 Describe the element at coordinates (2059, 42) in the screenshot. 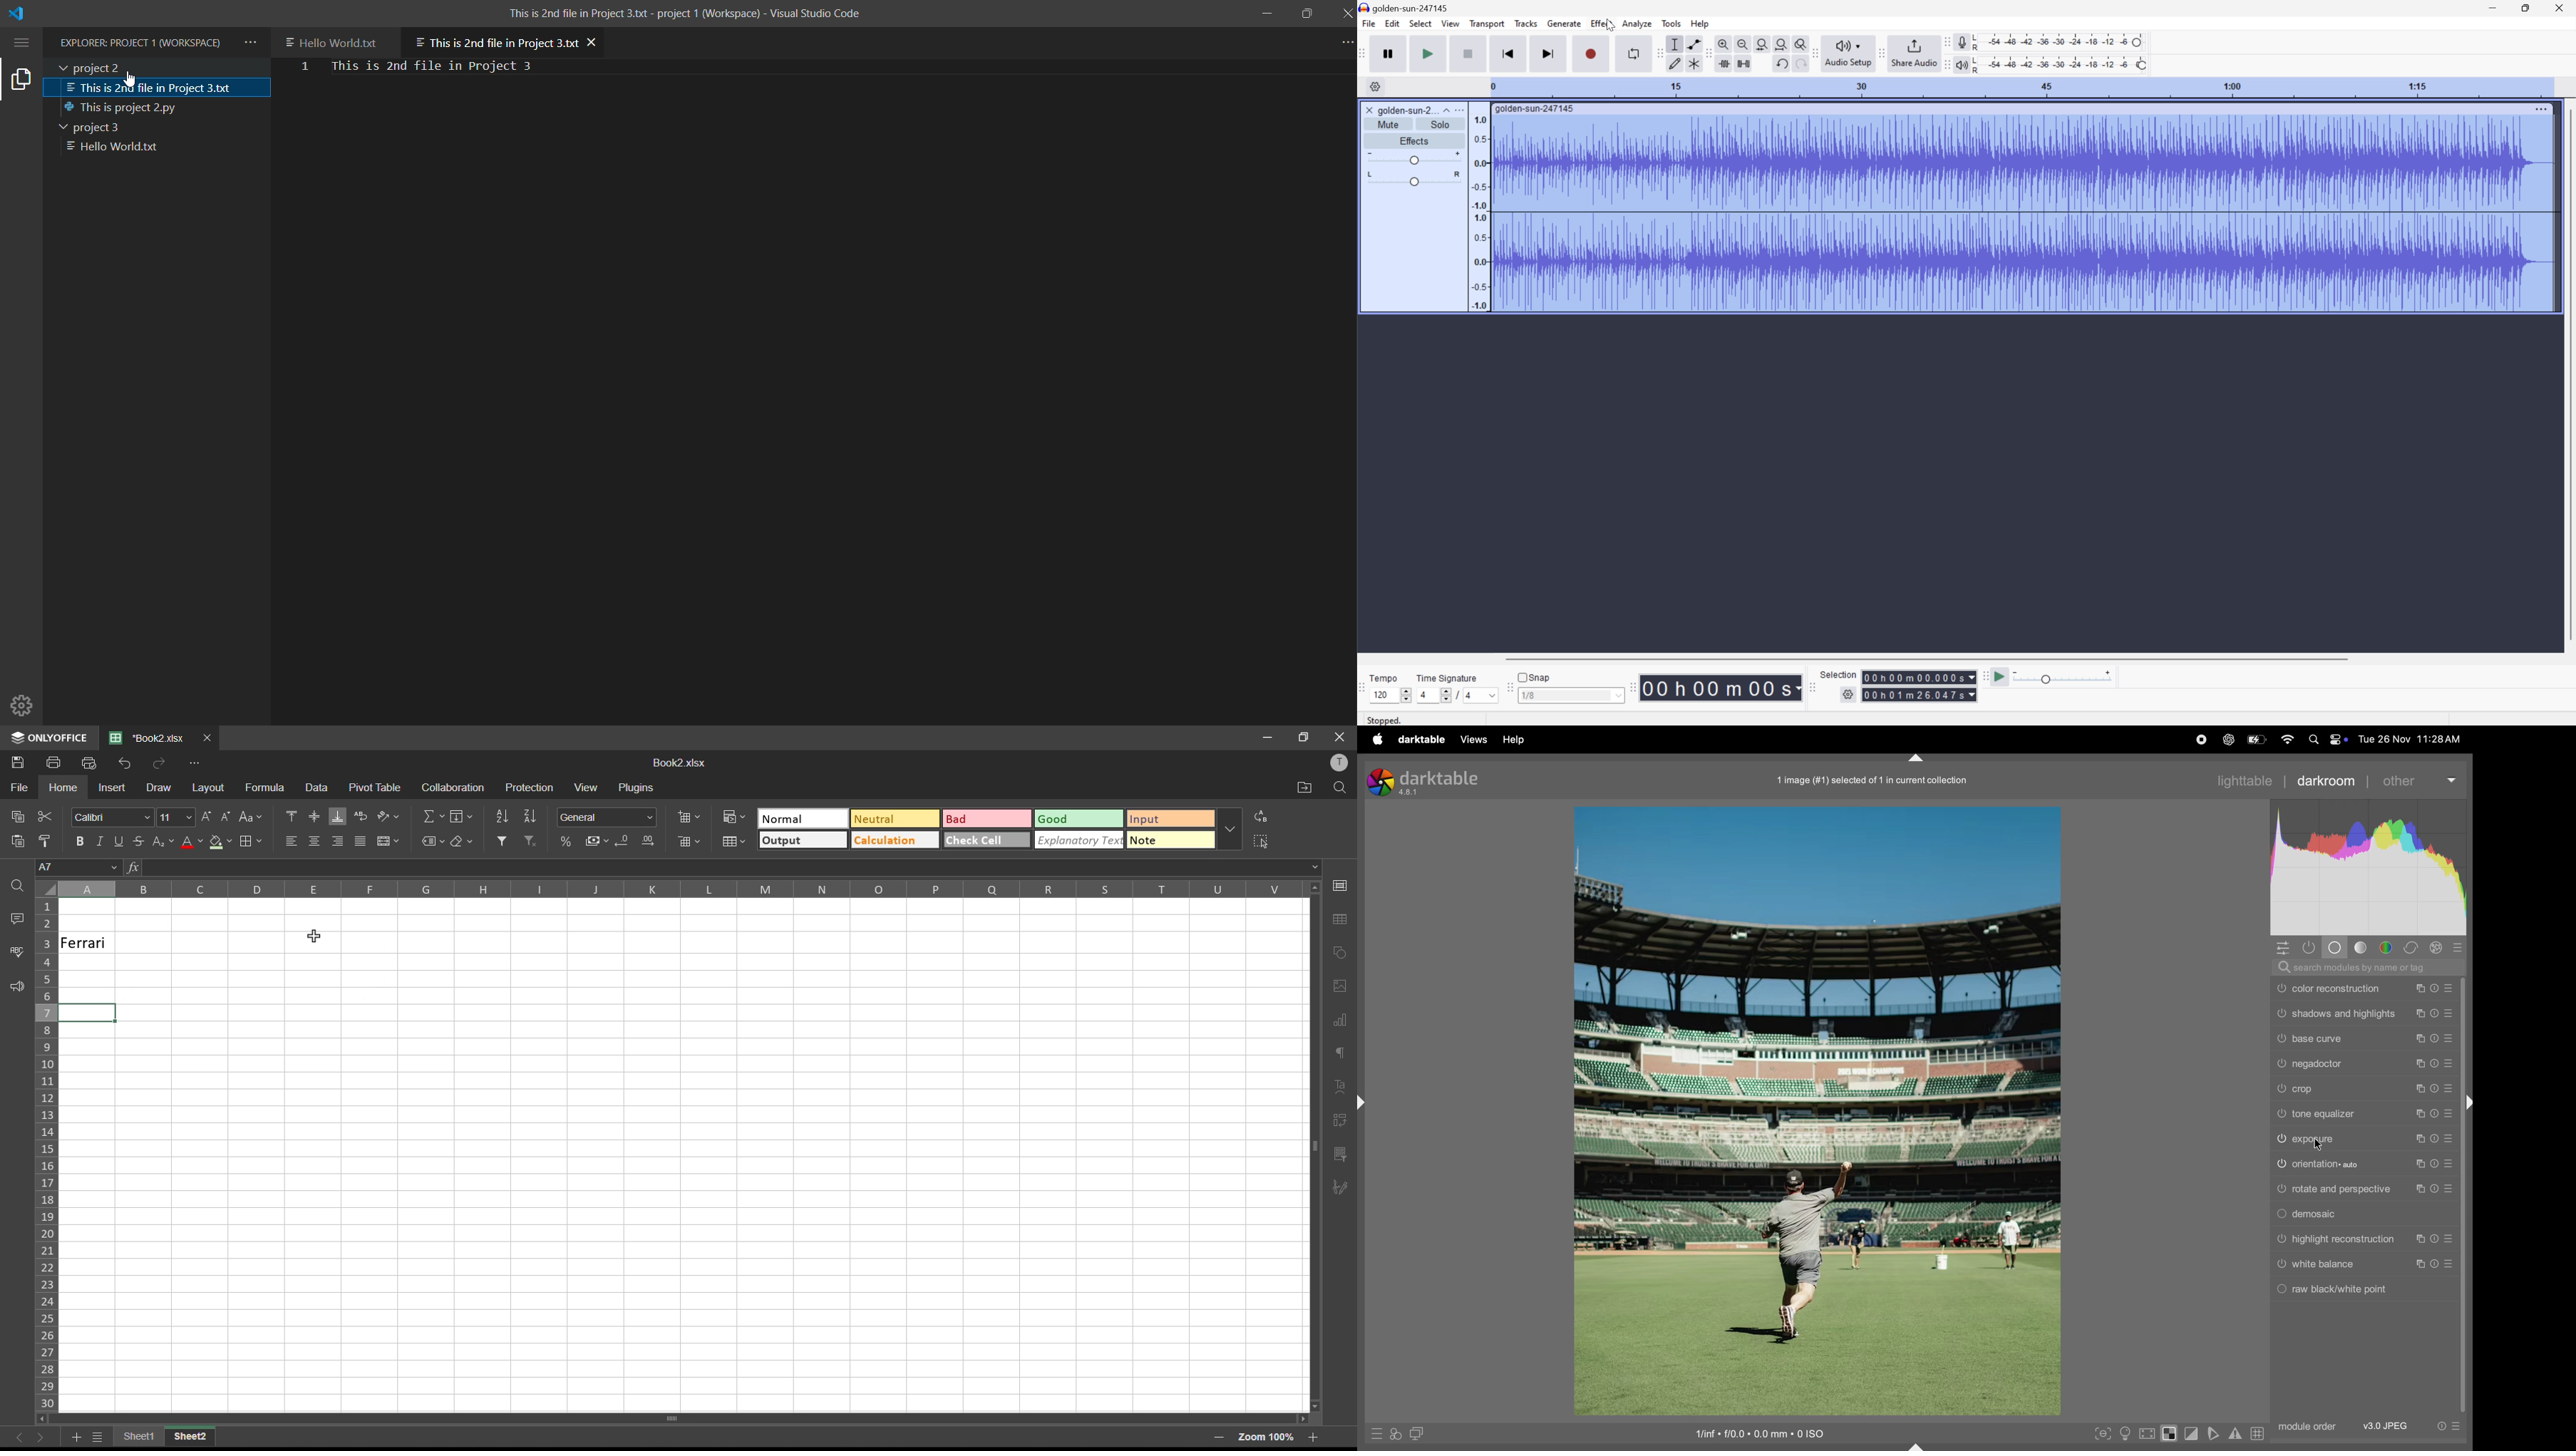

I see `Recording level: 62%` at that location.